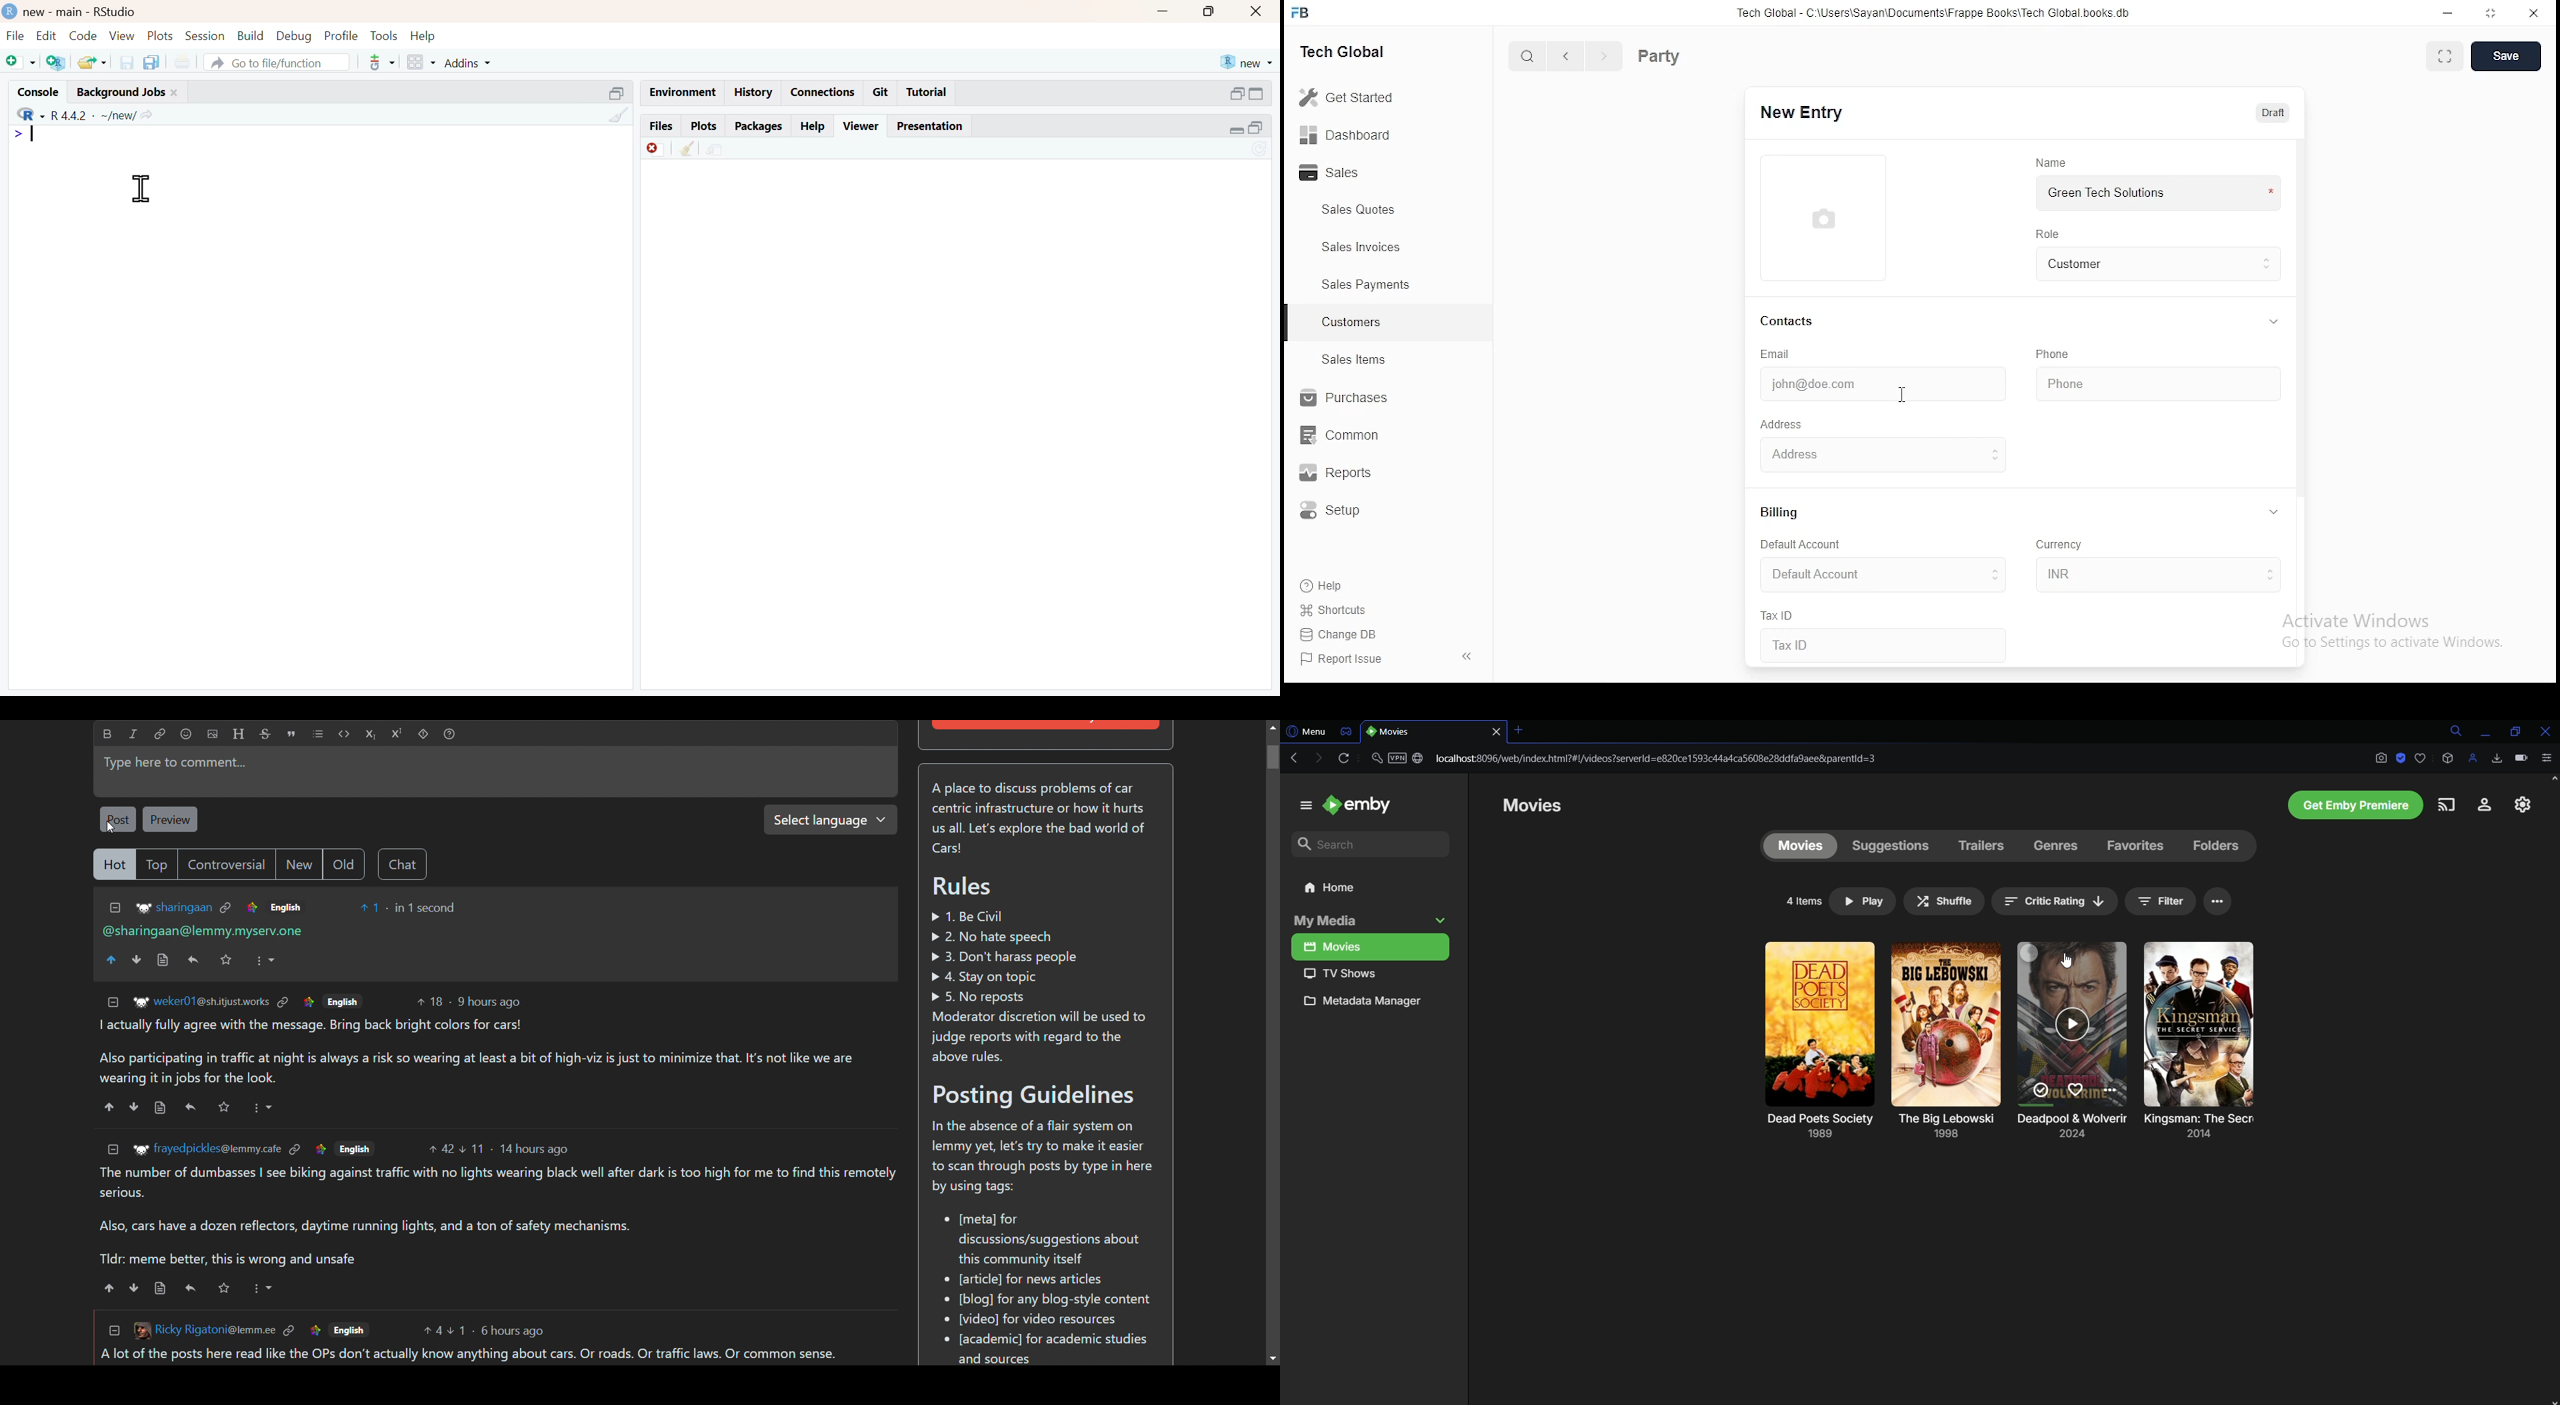  Describe the element at coordinates (1874, 574) in the screenshot. I see `default account` at that location.